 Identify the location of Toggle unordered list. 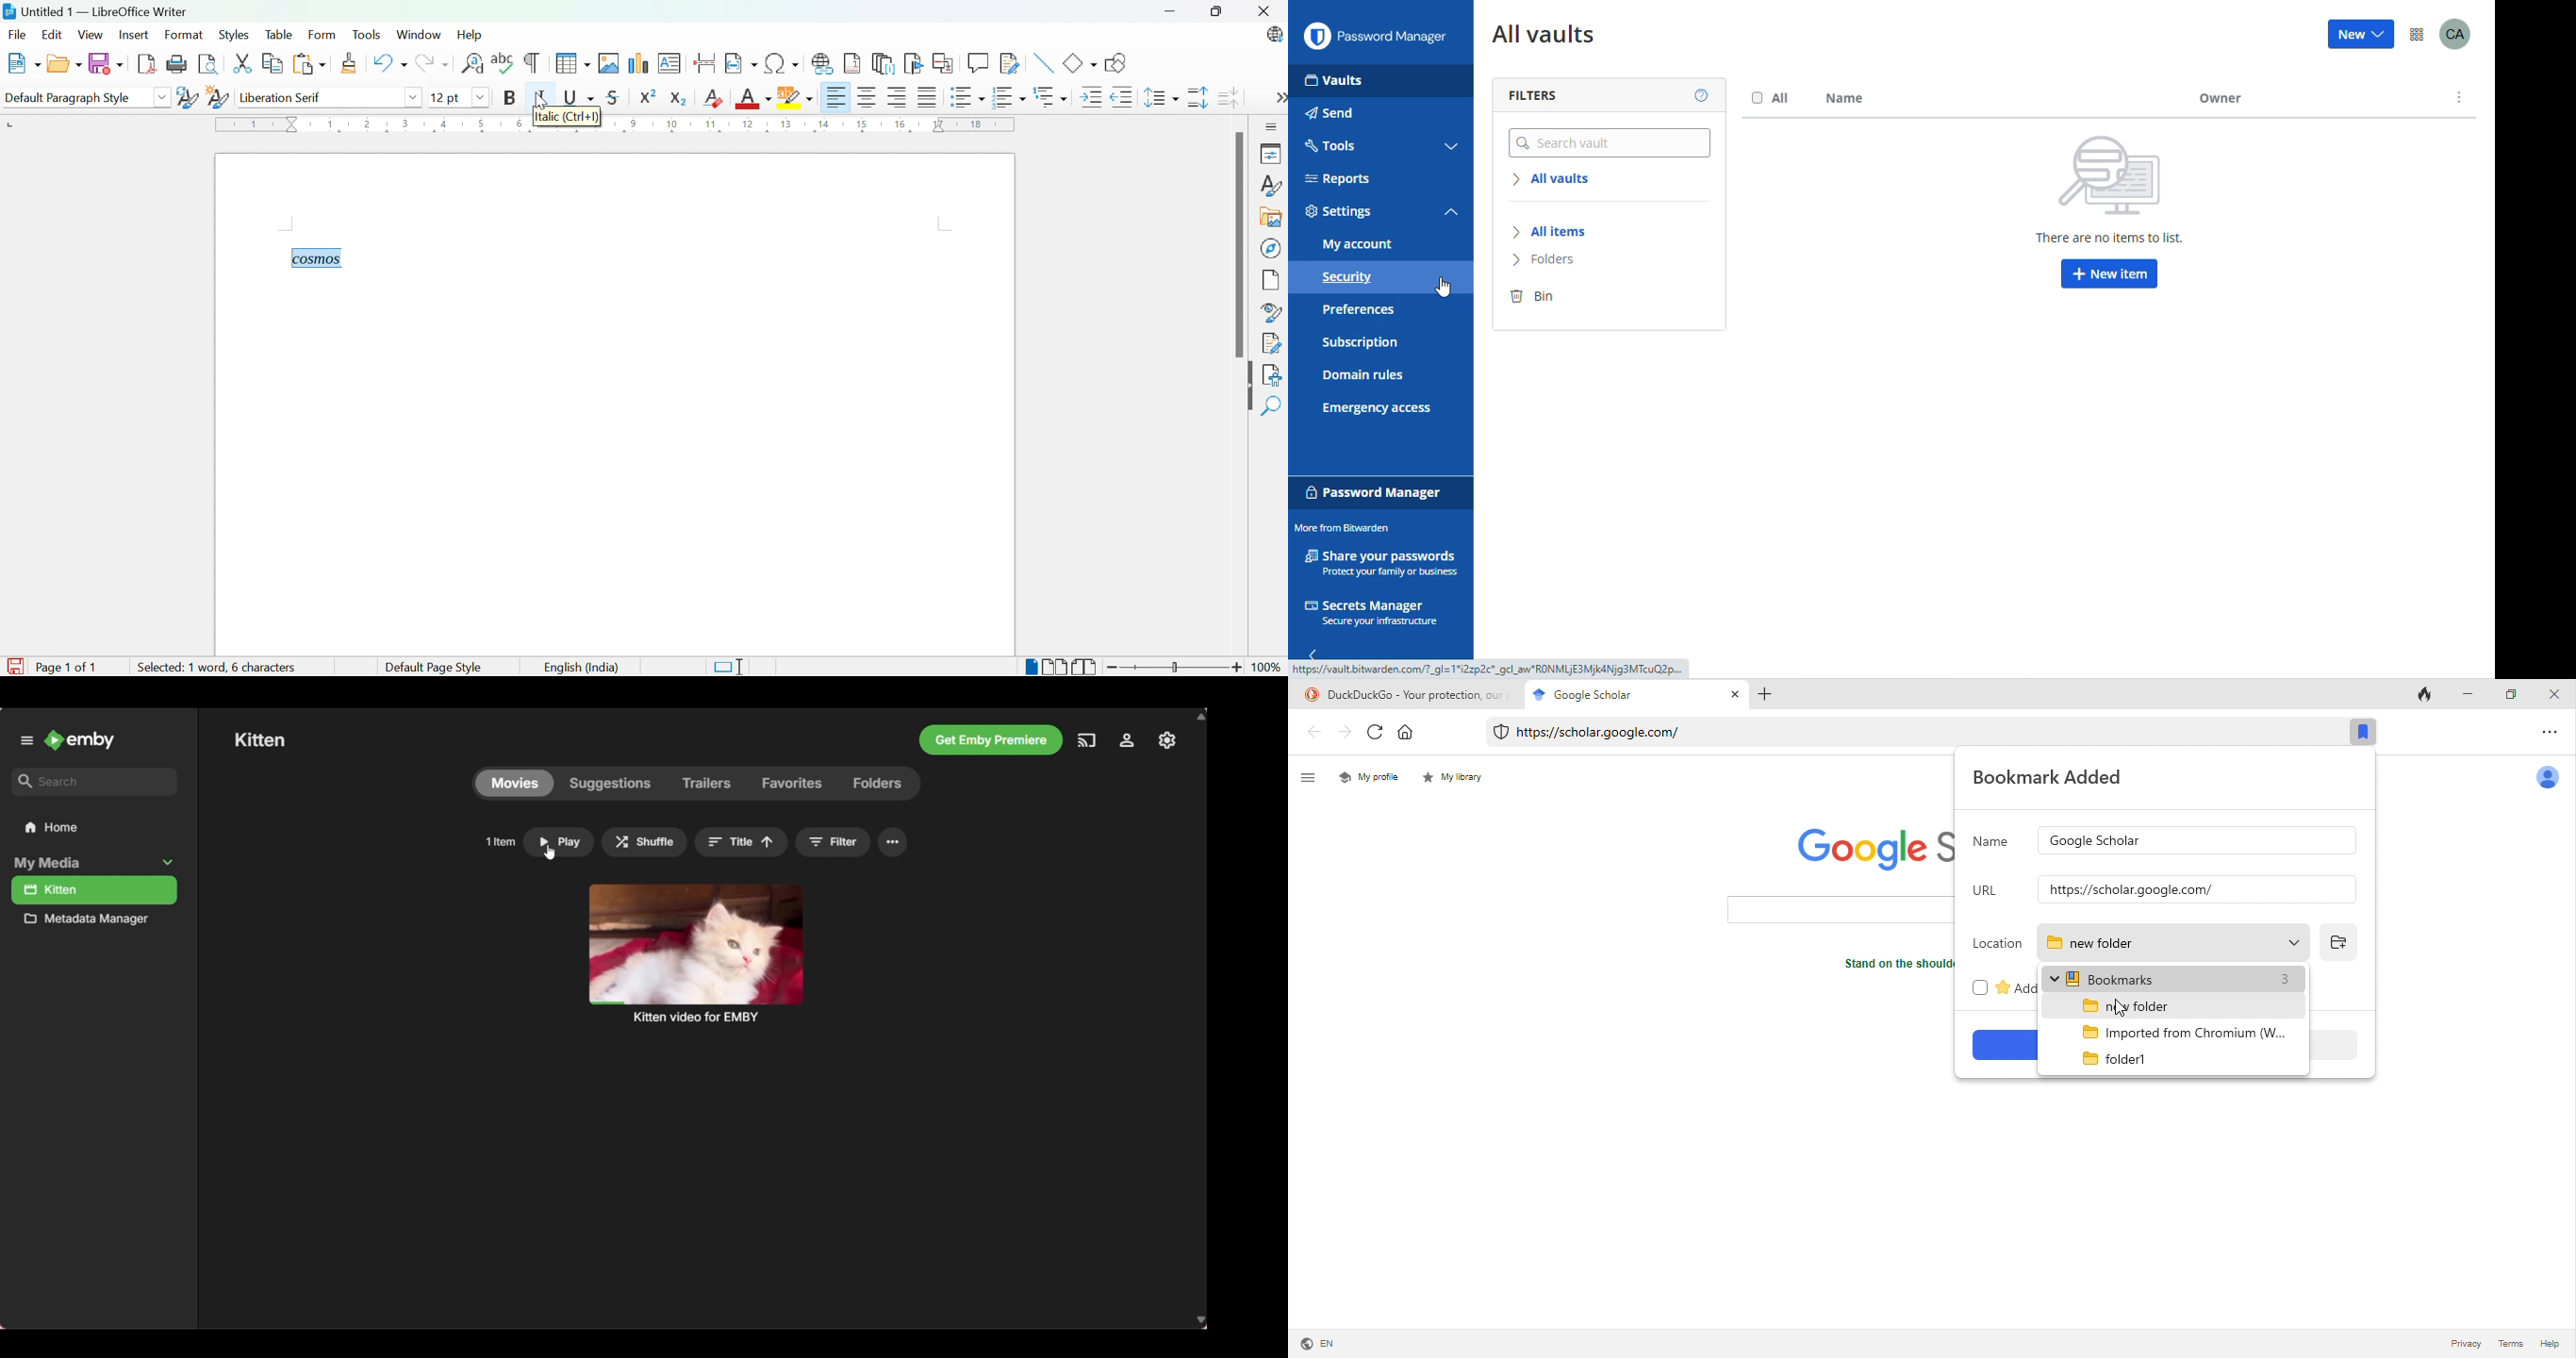
(967, 99).